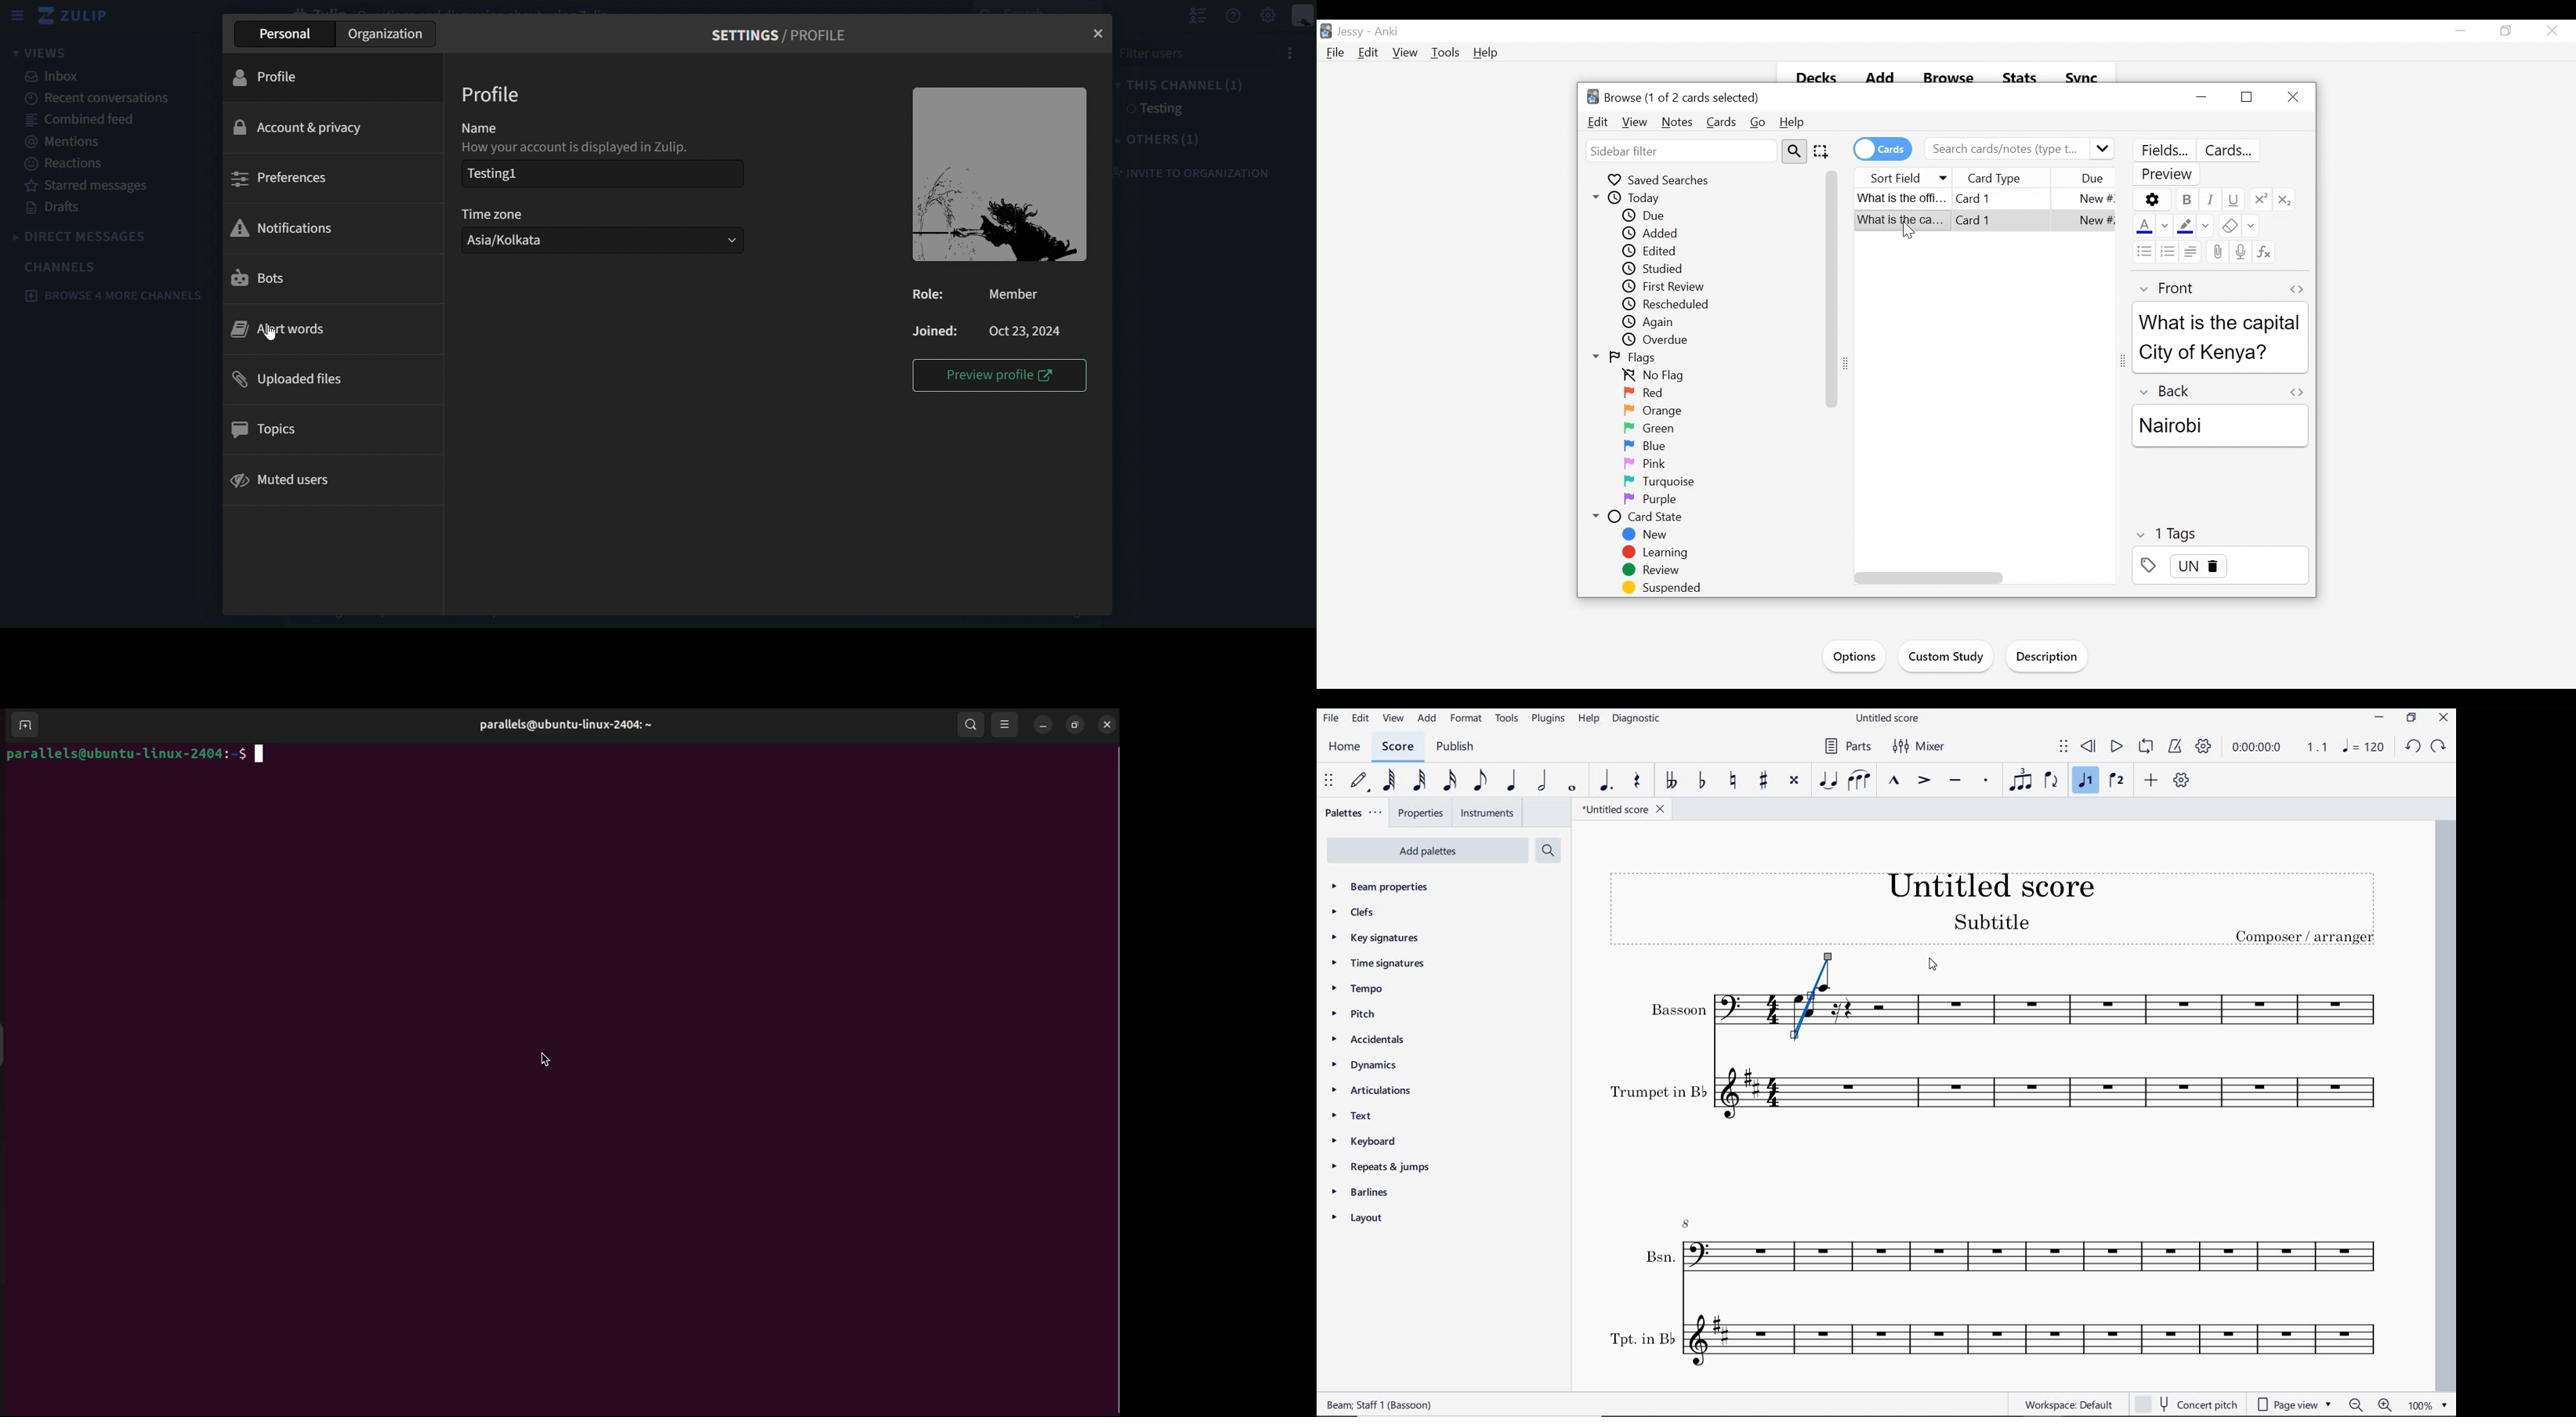 Image resolution: width=2576 pixels, height=1428 pixels. What do you see at coordinates (2259, 199) in the screenshot?
I see `superscipt` at bounding box center [2259, 199].